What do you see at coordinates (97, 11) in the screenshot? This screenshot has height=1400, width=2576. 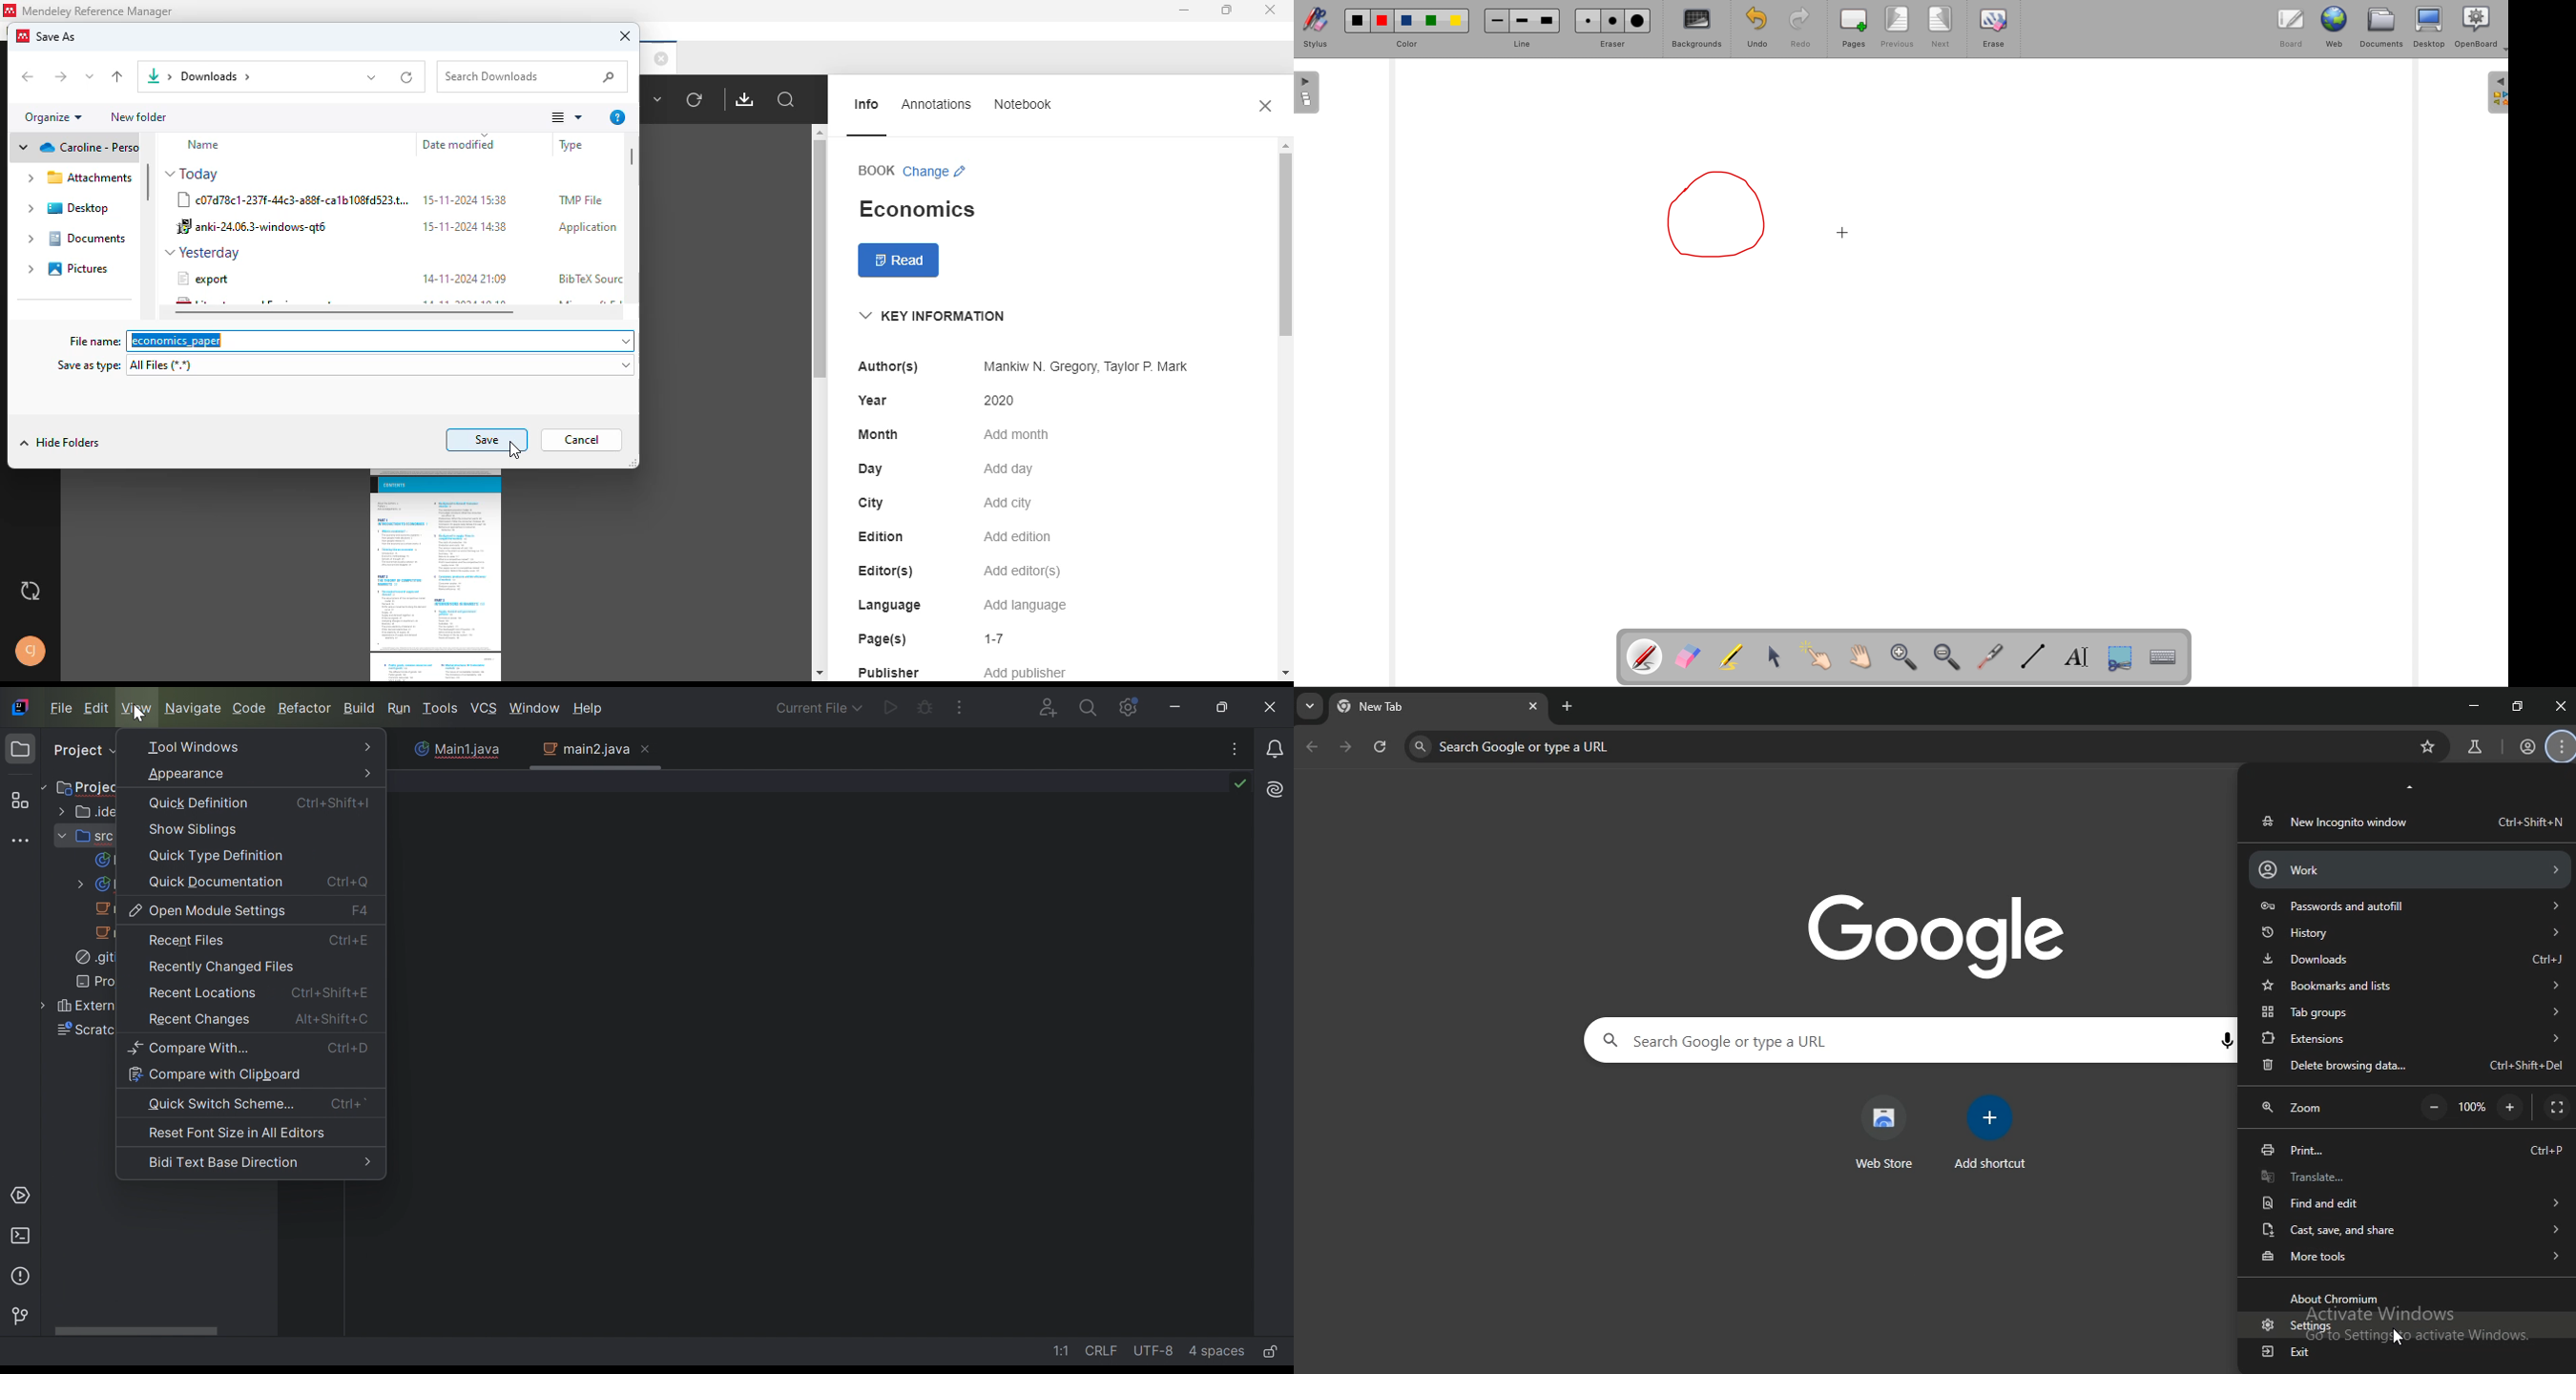 I see `mendeley reference manager` at bounding box center [97, 11].